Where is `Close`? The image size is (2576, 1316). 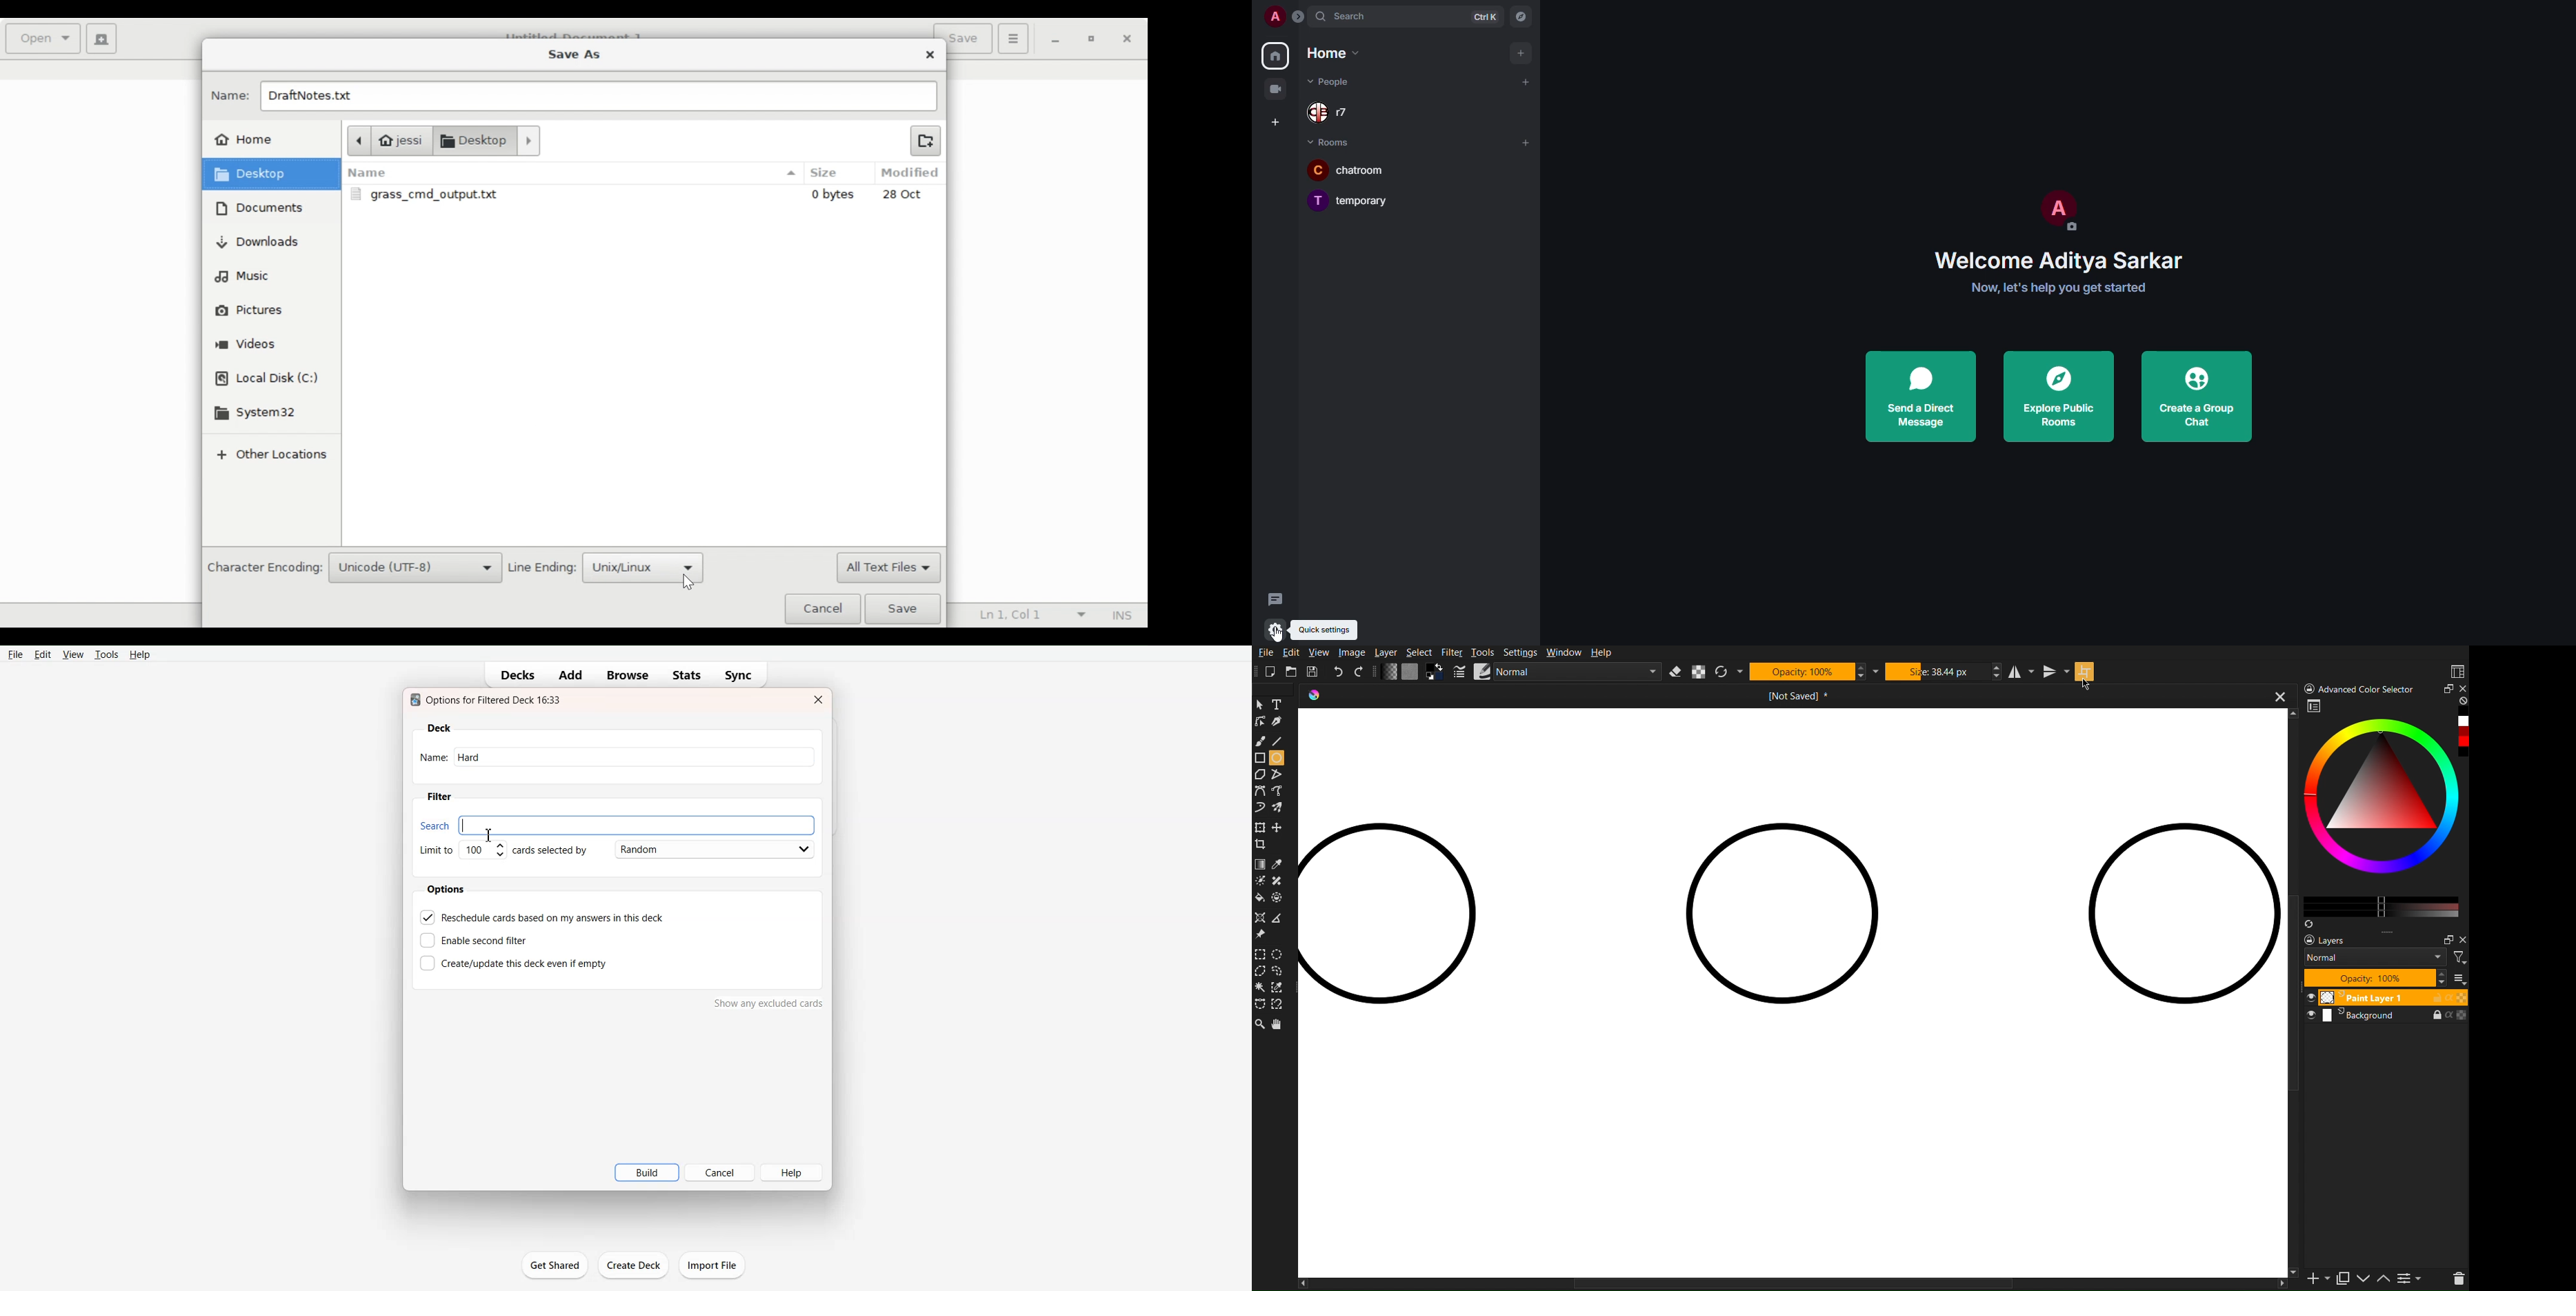
Close is located at coordinates (817, 700).